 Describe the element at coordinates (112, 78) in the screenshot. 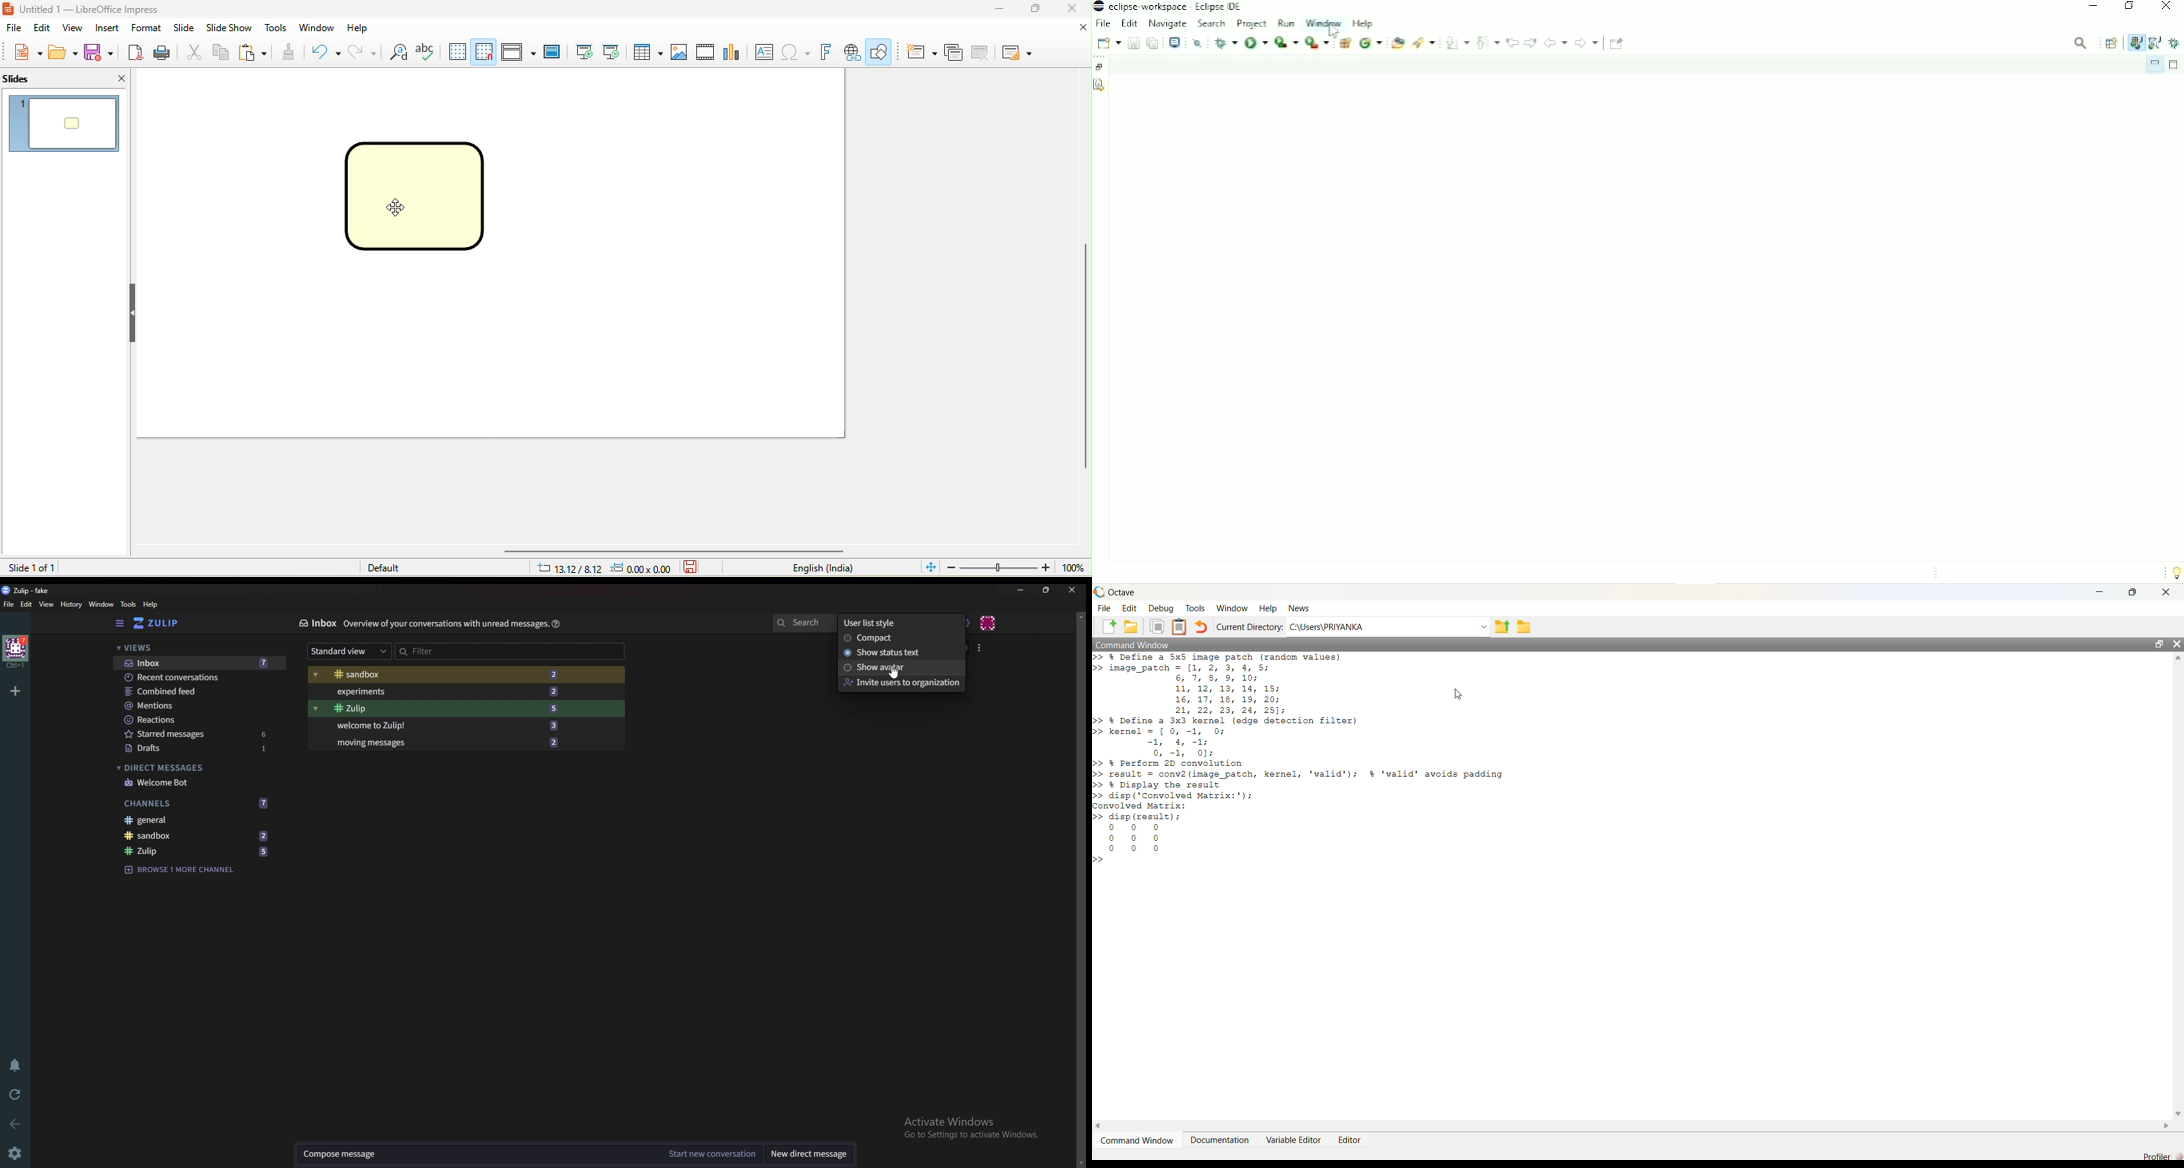

I see `close` at that location.